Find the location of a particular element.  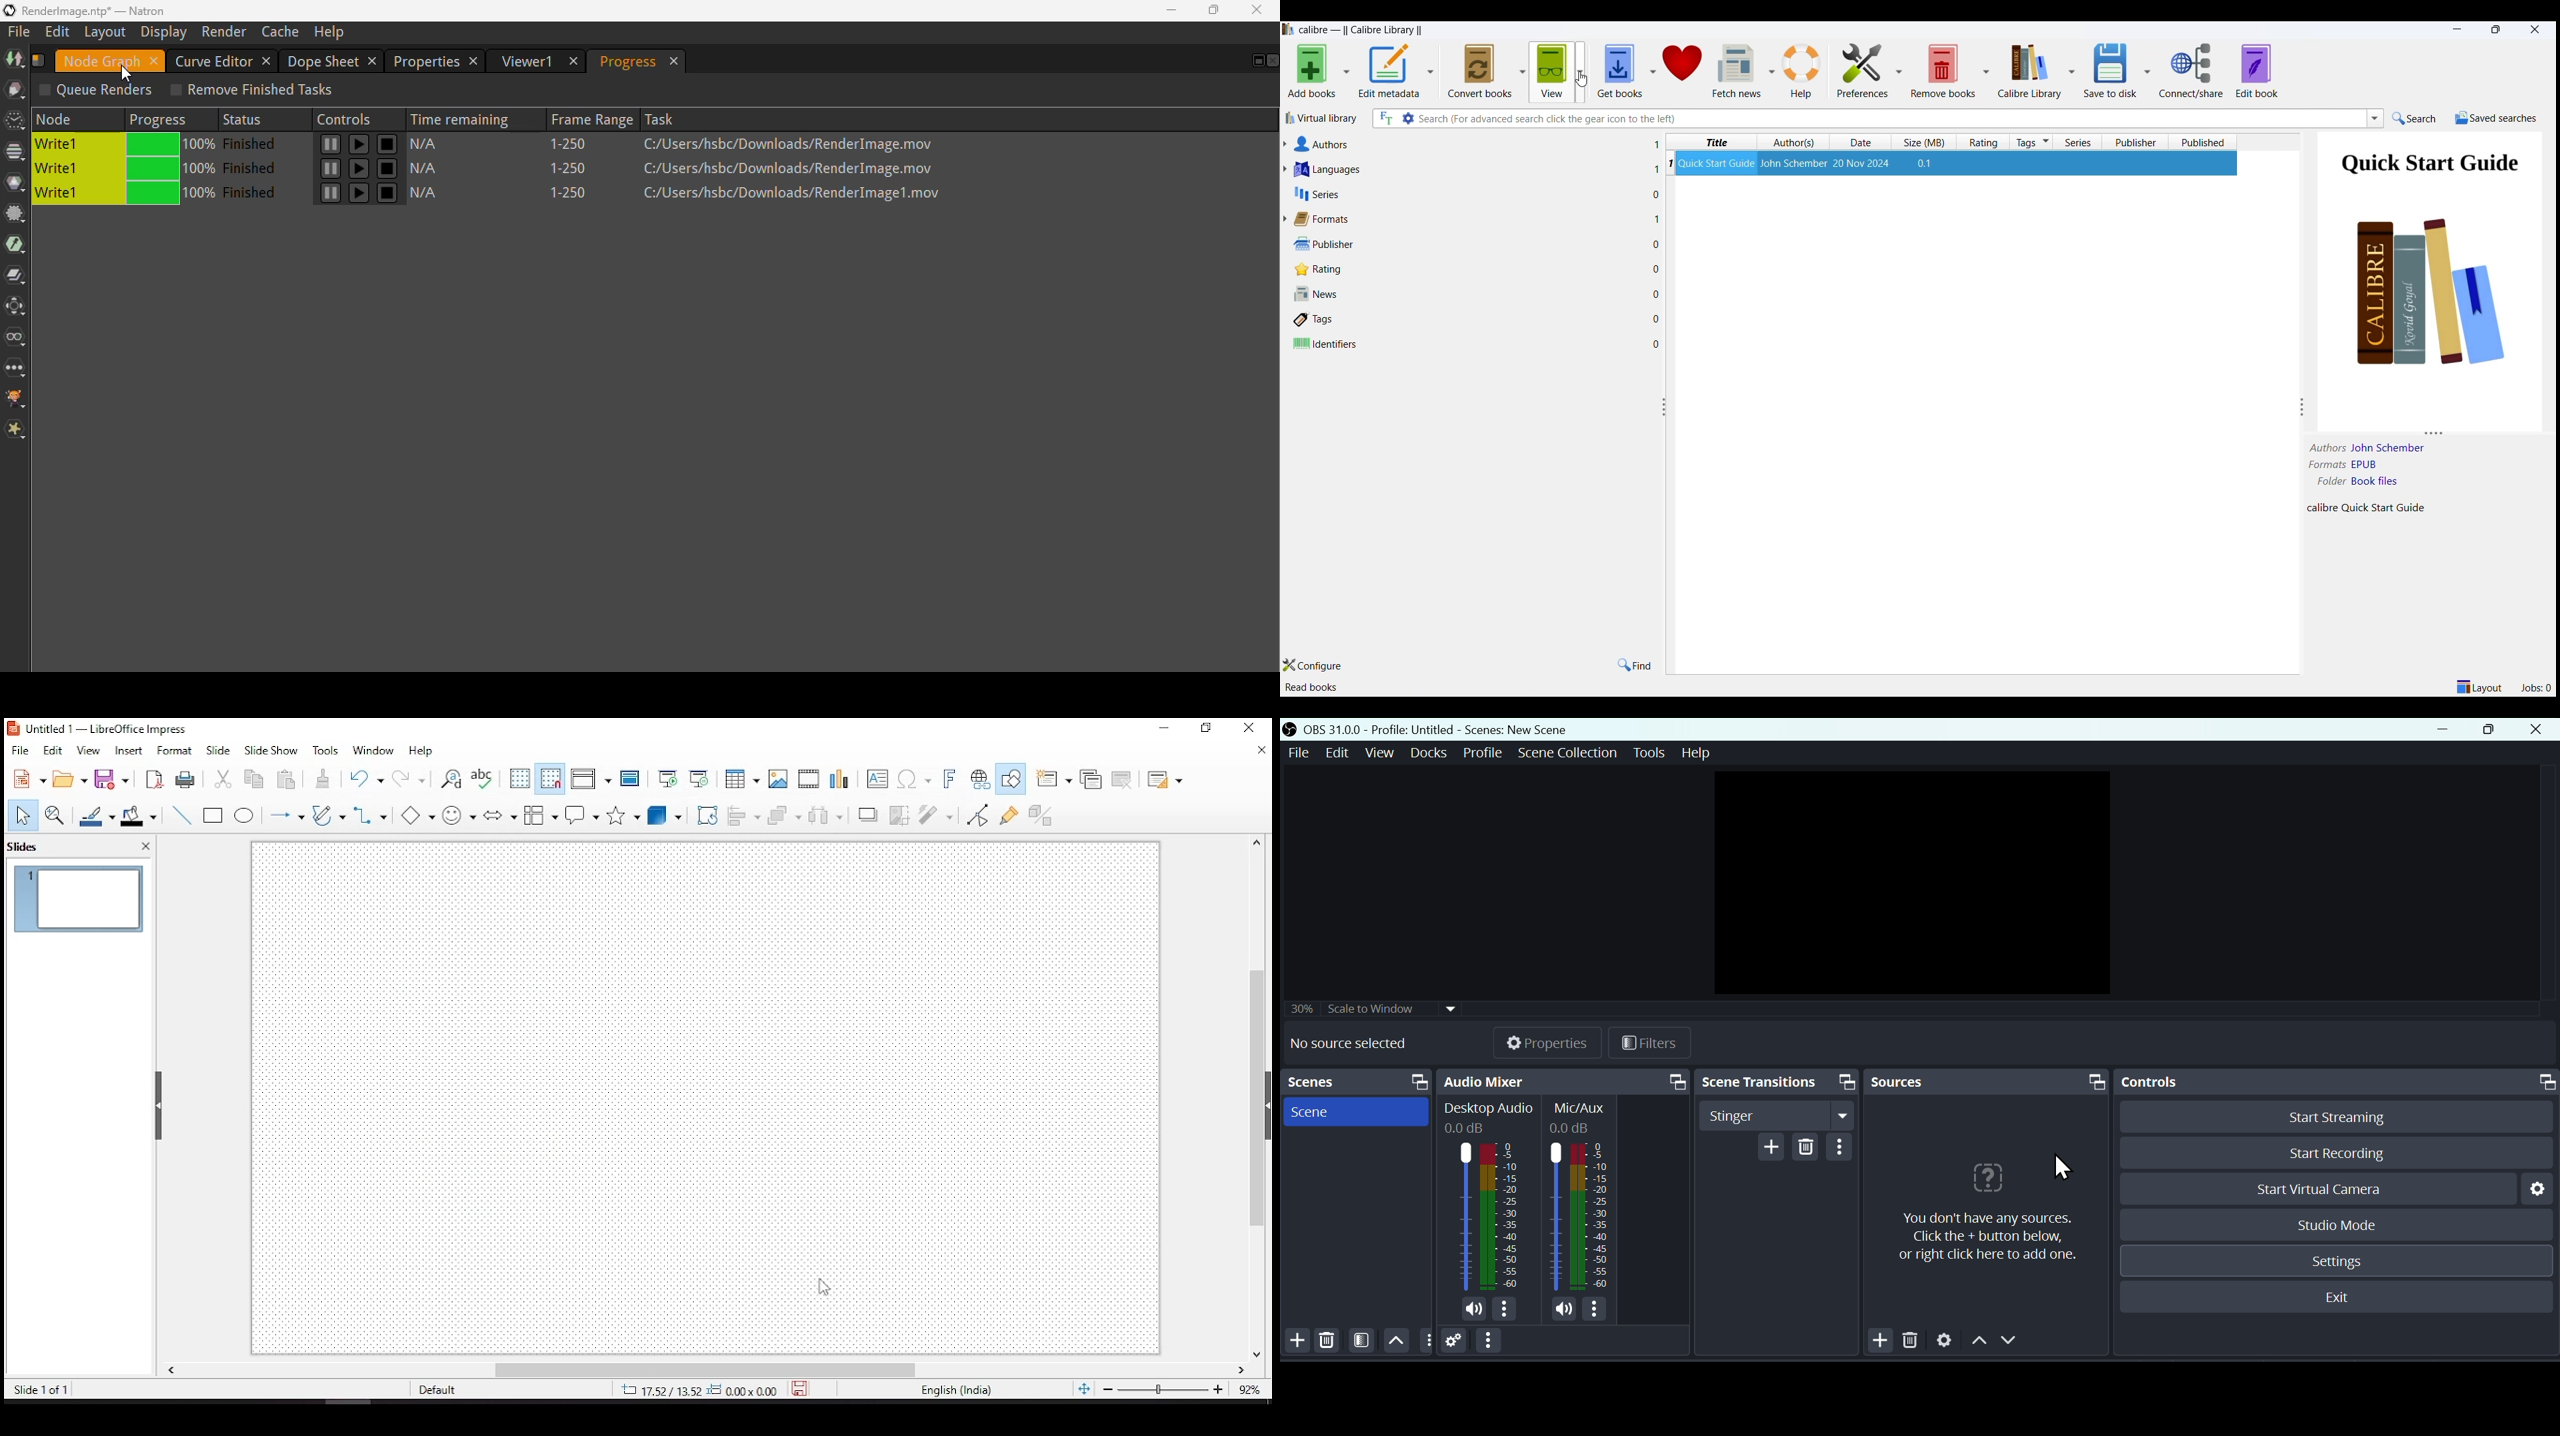

rotate is located at coordinates (708, 814).